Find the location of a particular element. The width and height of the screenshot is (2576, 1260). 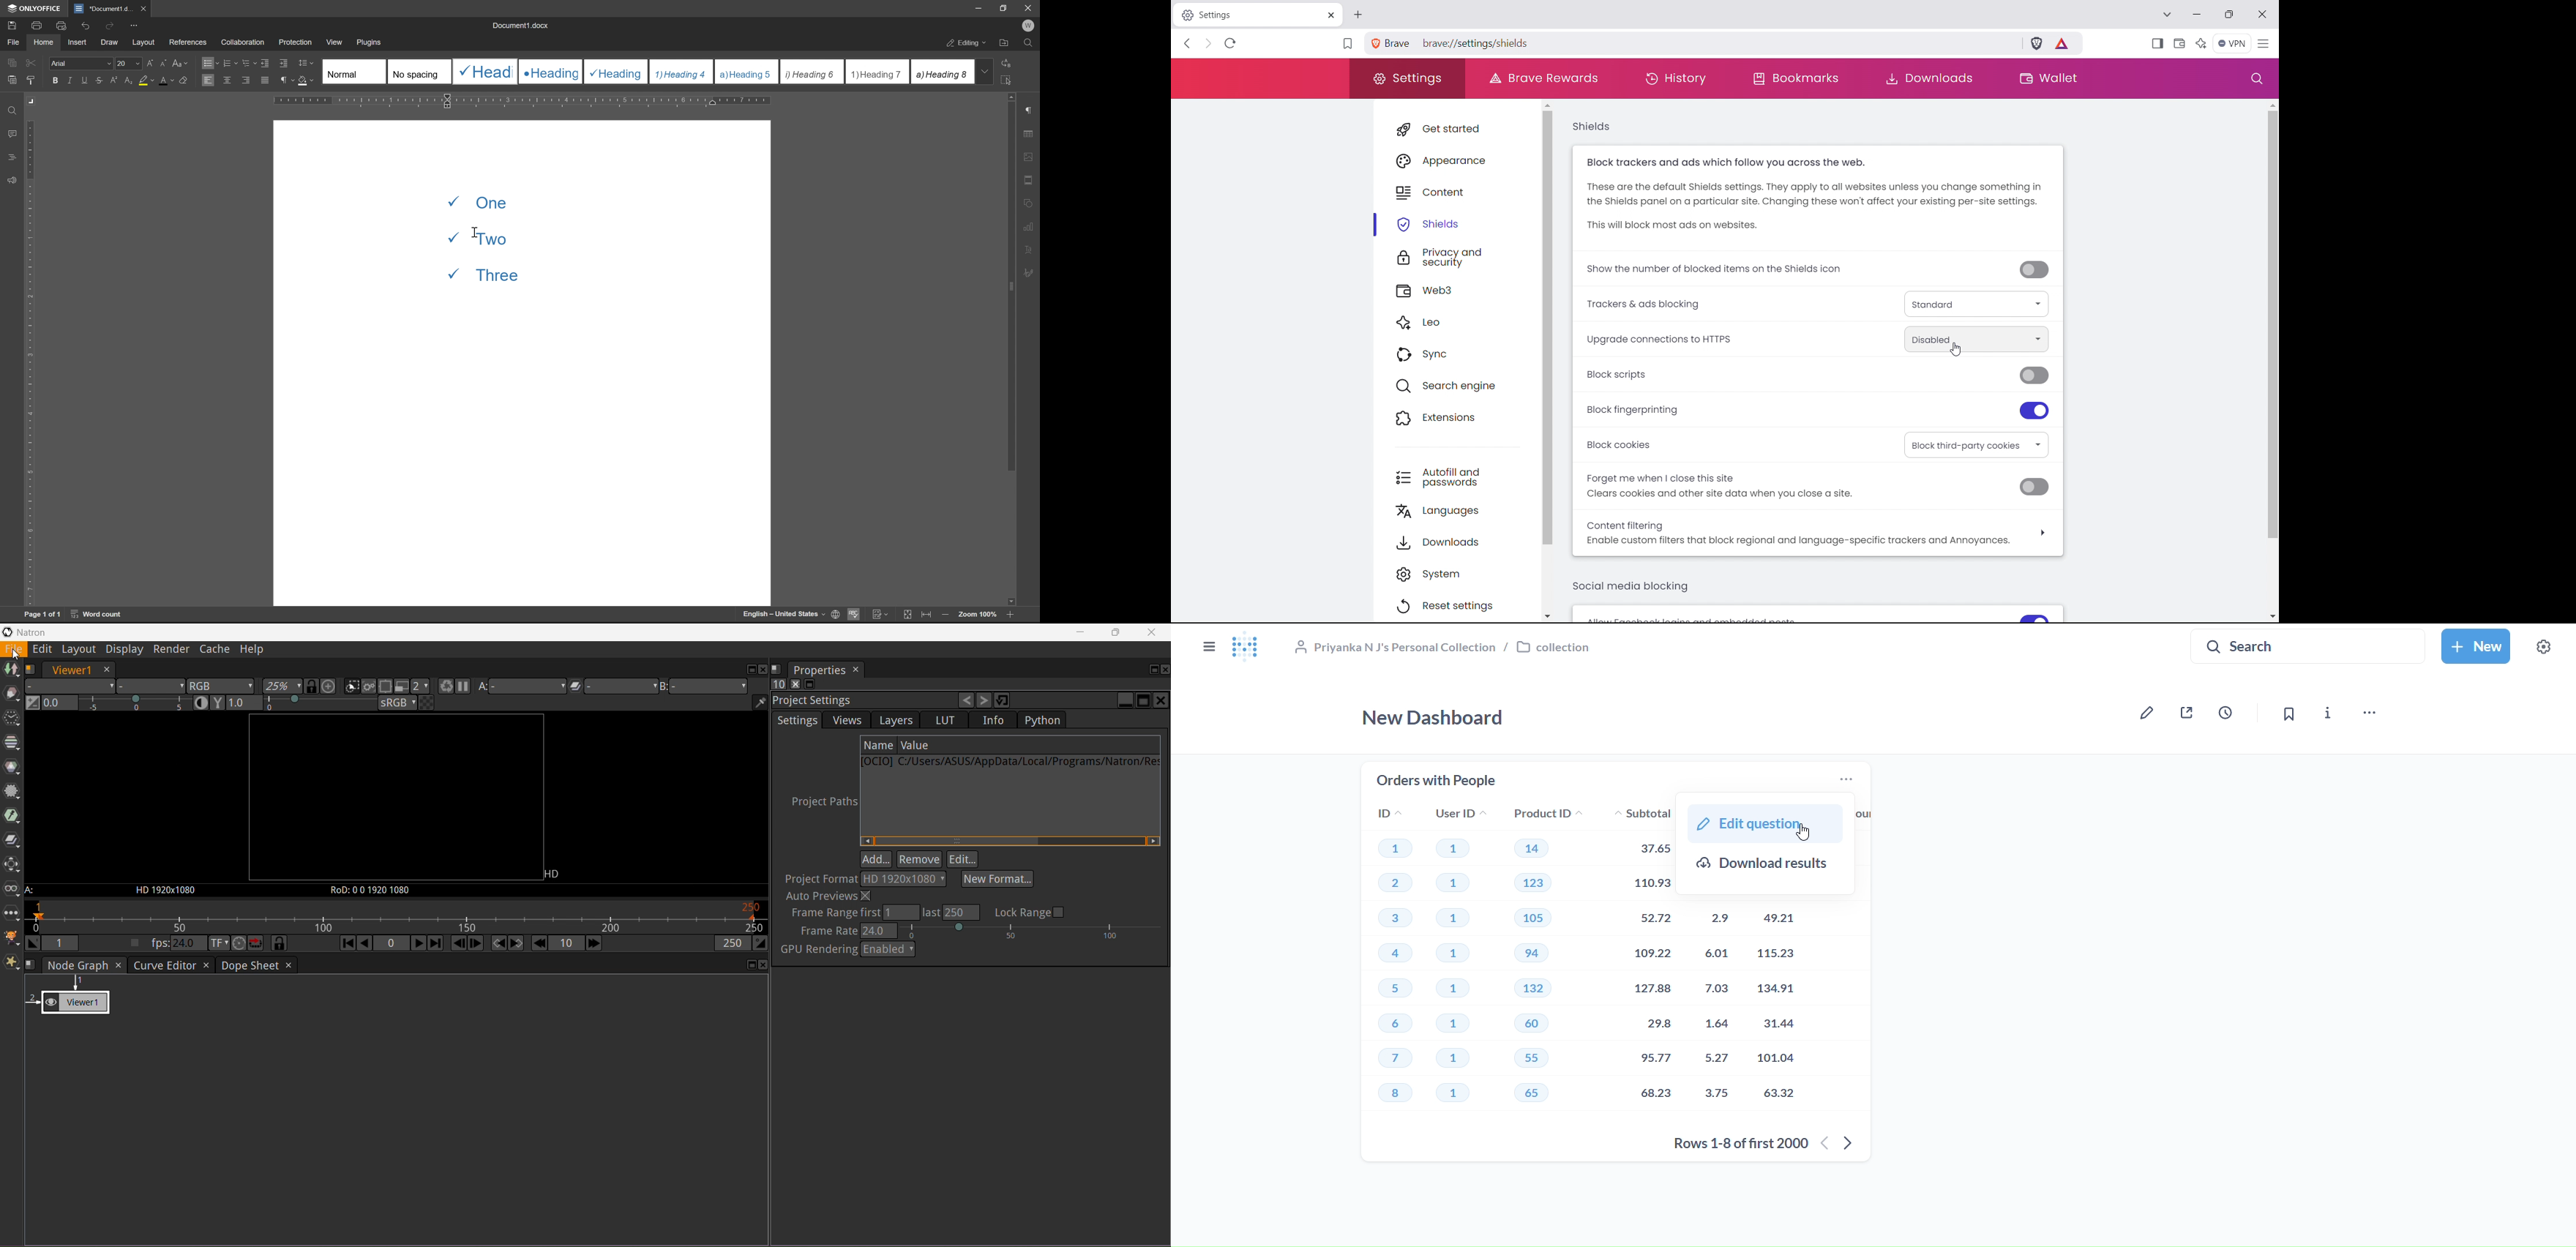

track changes is located at coordinates (880, 614).